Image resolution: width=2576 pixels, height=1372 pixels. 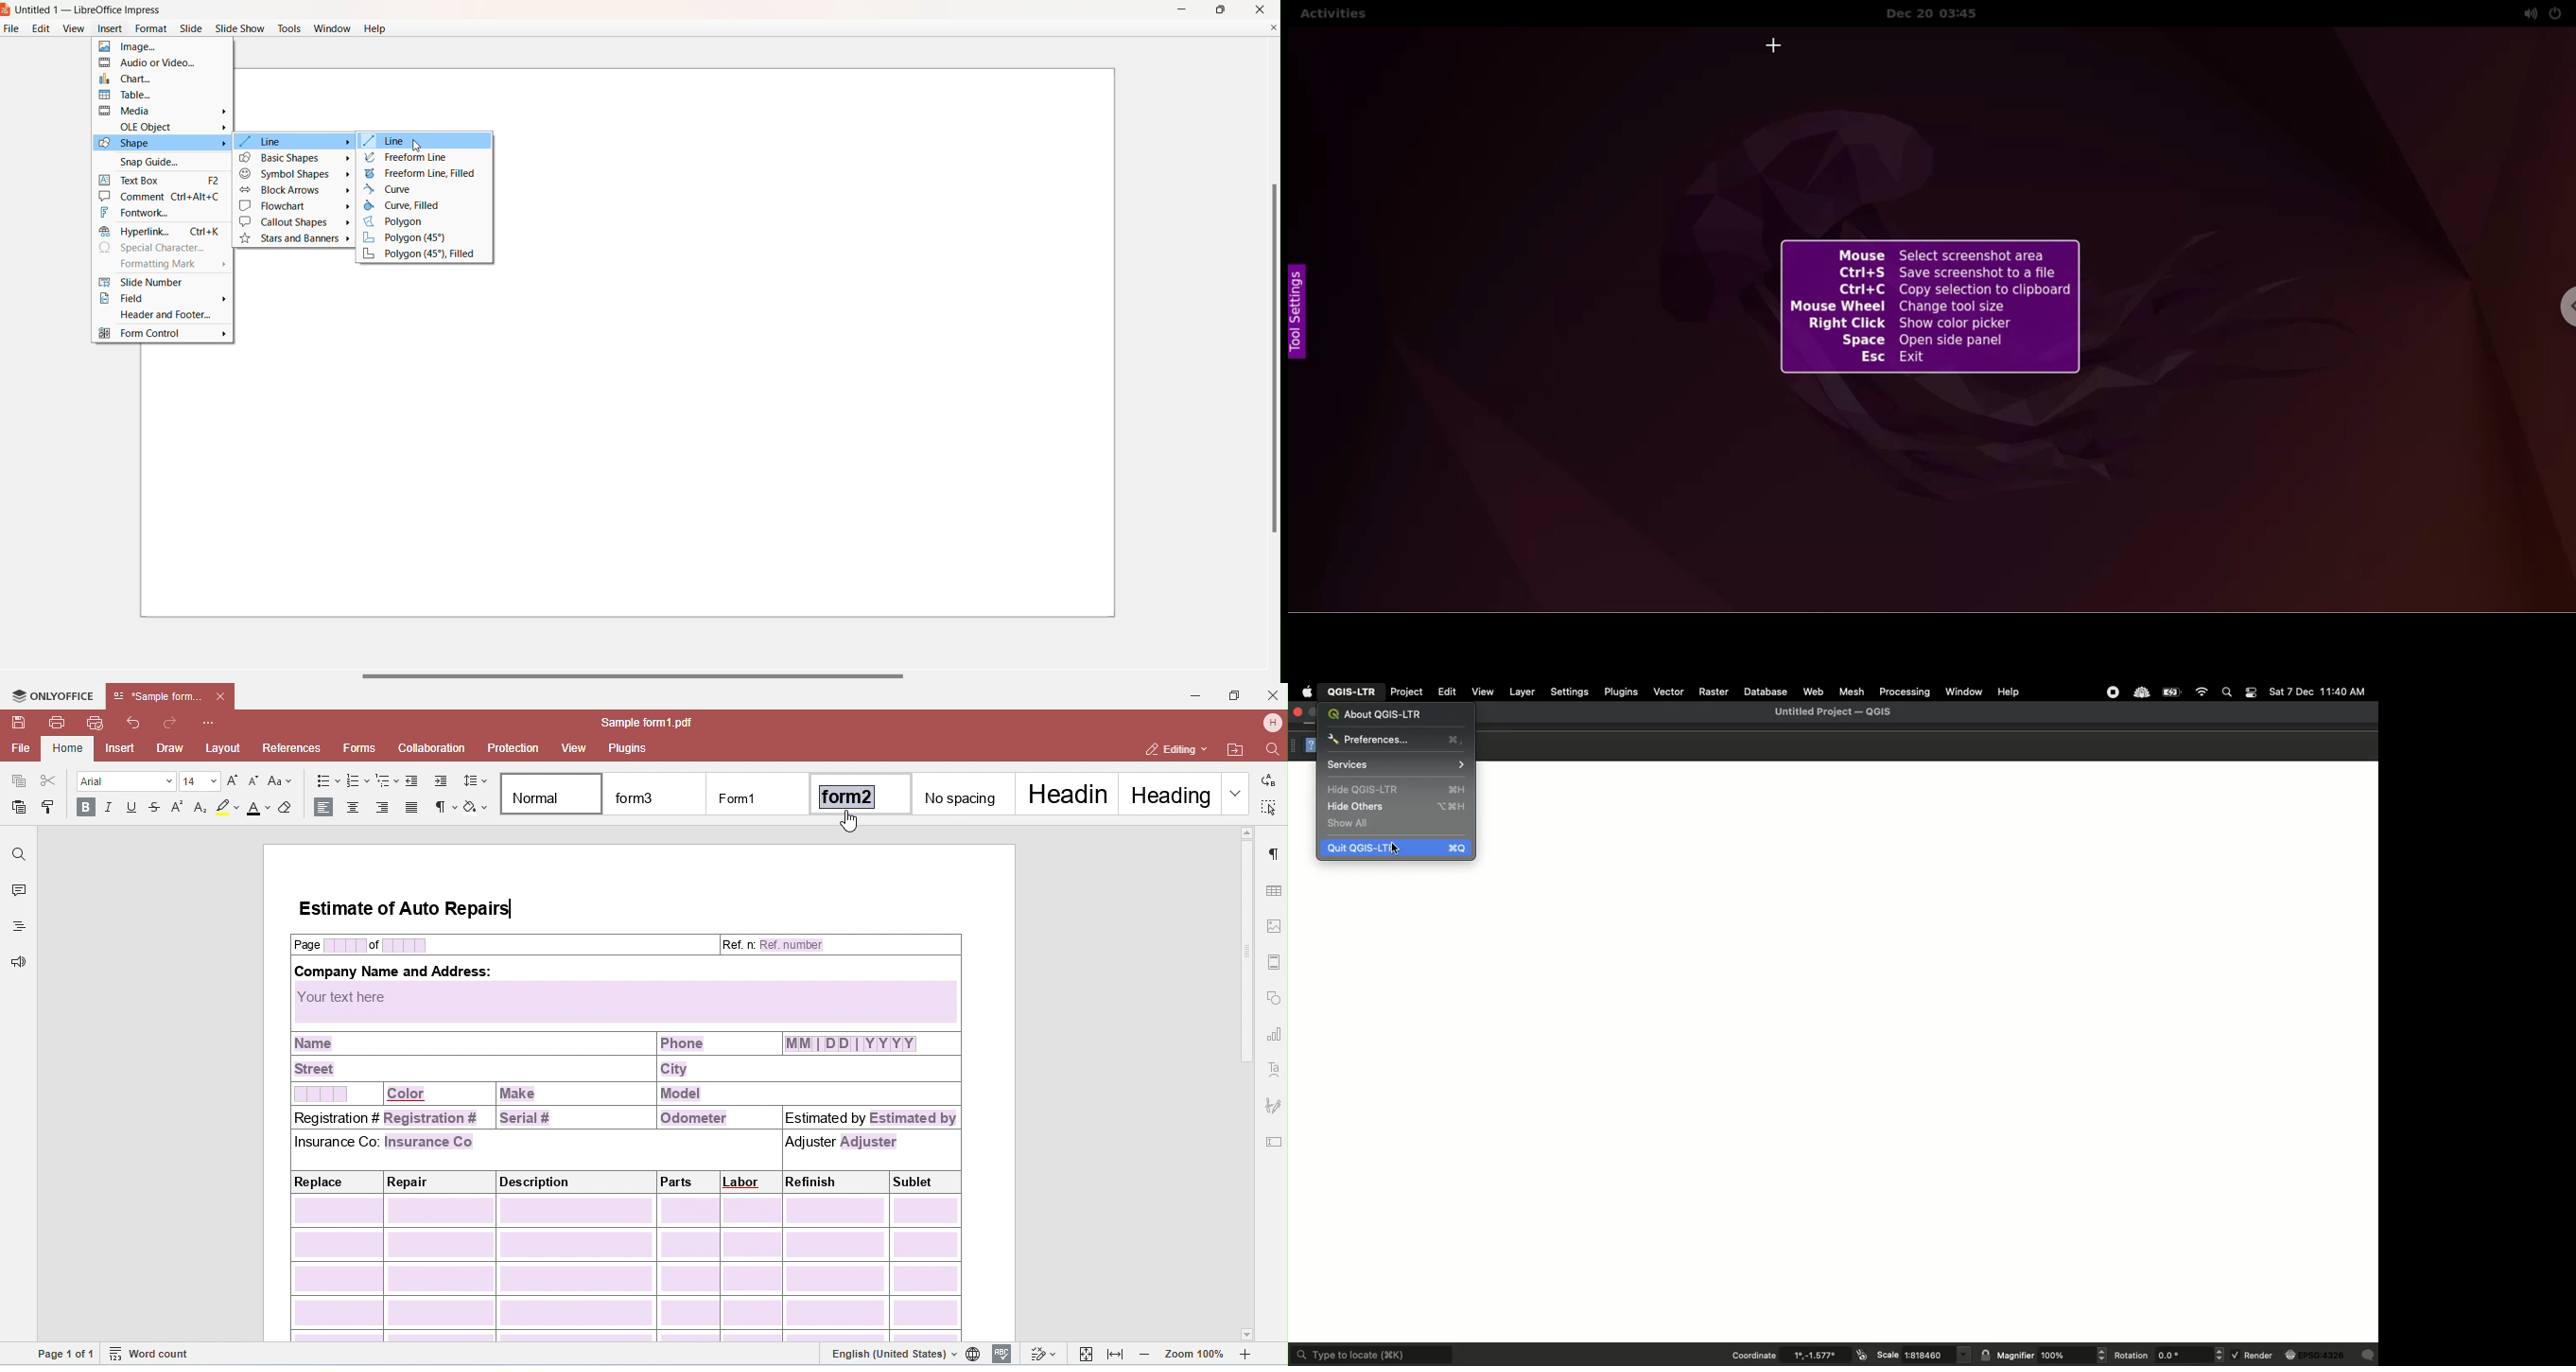 I want to click on Snap Guide, so click(x=155, y=161).